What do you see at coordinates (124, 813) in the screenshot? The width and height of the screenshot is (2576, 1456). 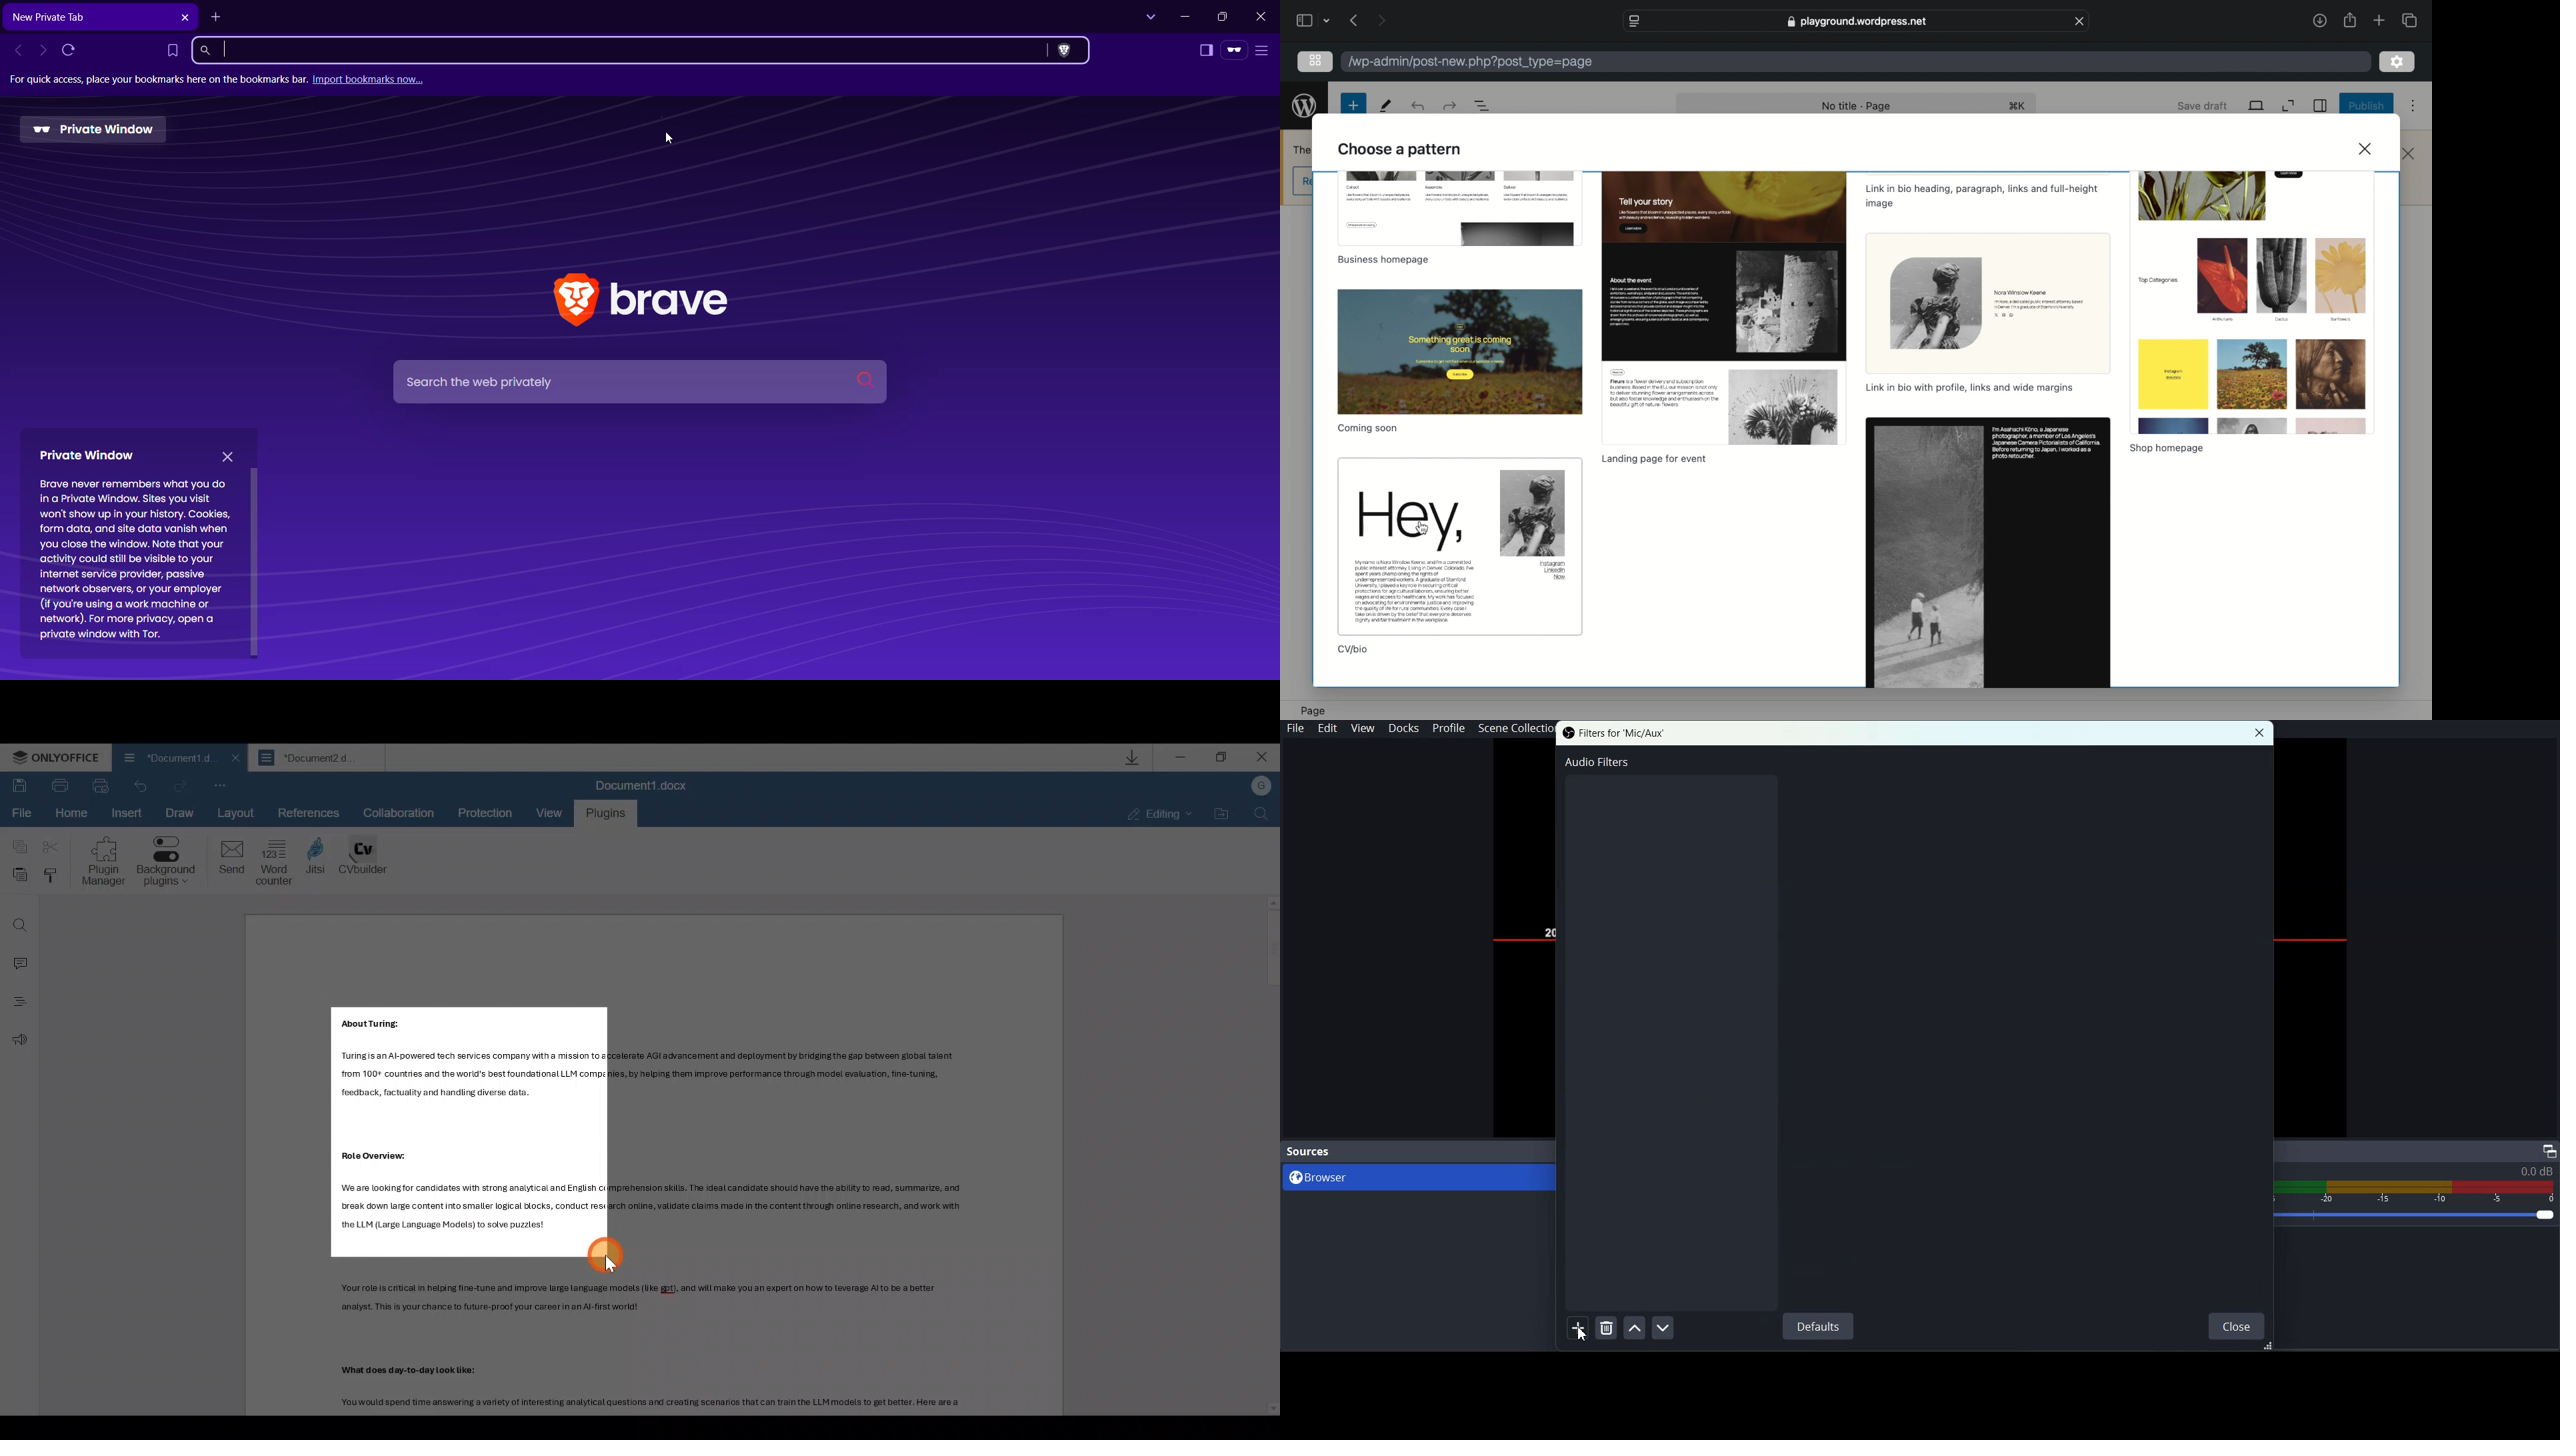 I see `Insert` at bounding box center [124, 813].